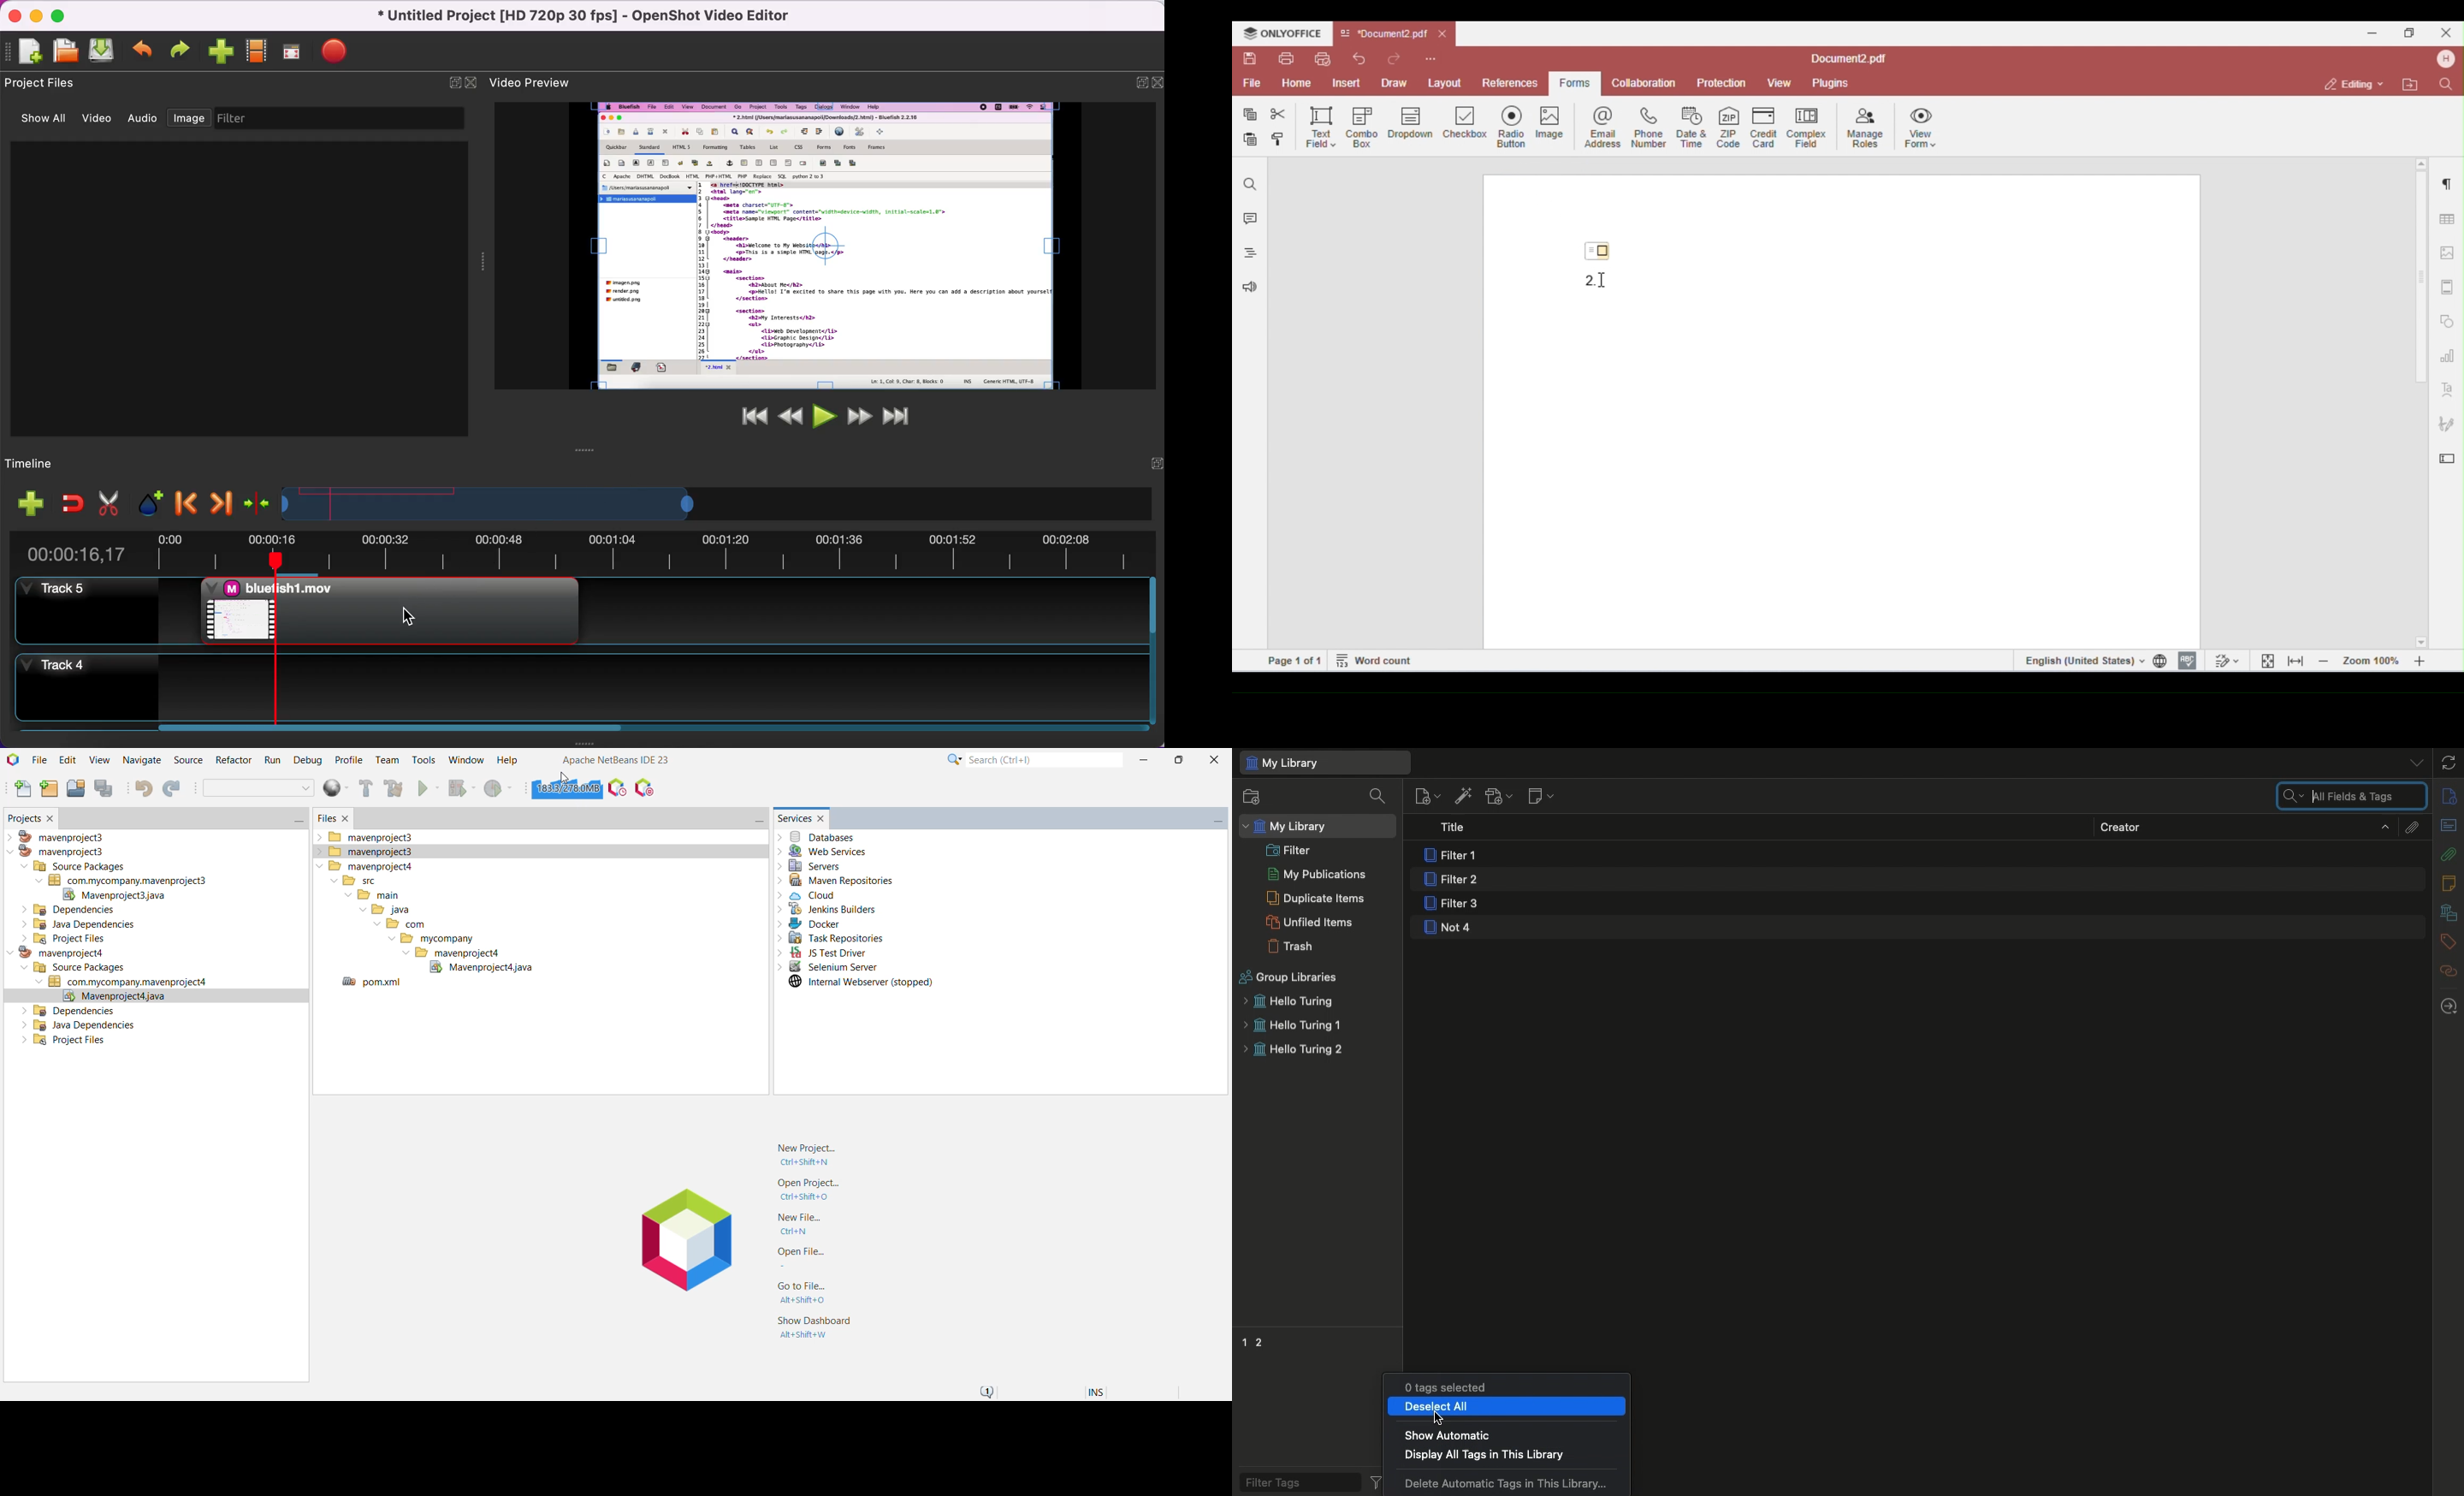 The image size is (2464, 1512). I want to click on time duration, so click(592, 550).